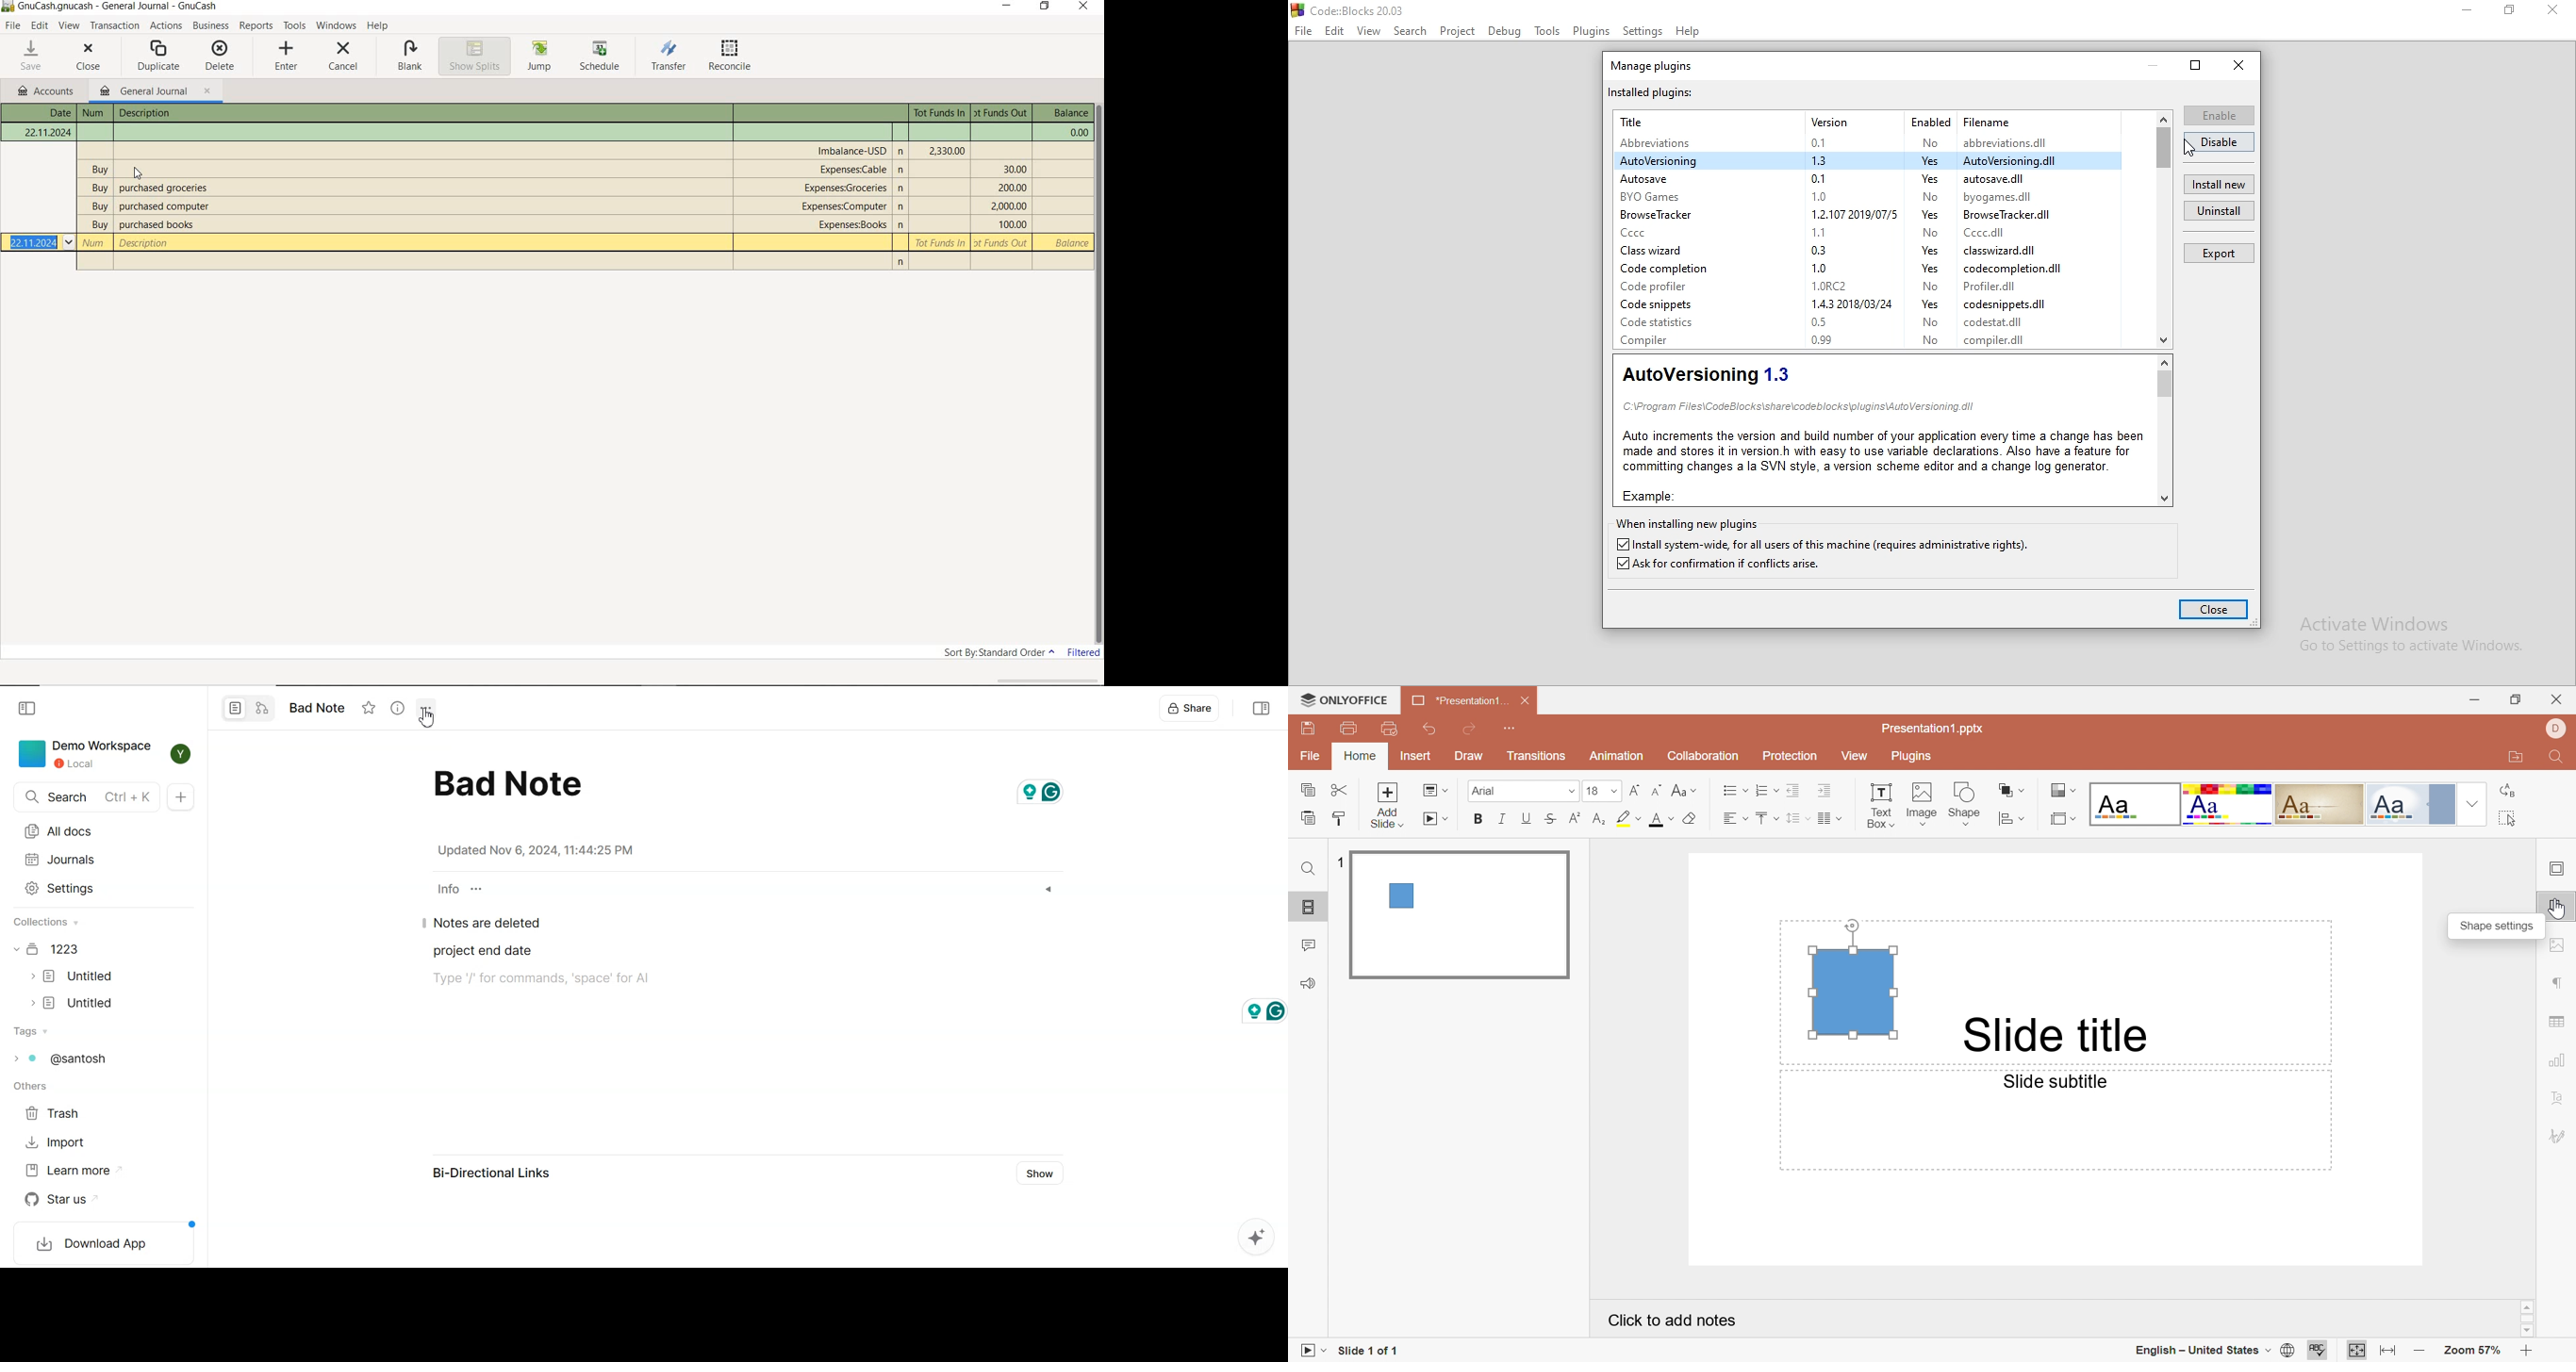 This screenshot has height=1372, width=2576. Describe the element at coordinates (73, 1003) in the screenshot. I see `Document file` at that location.